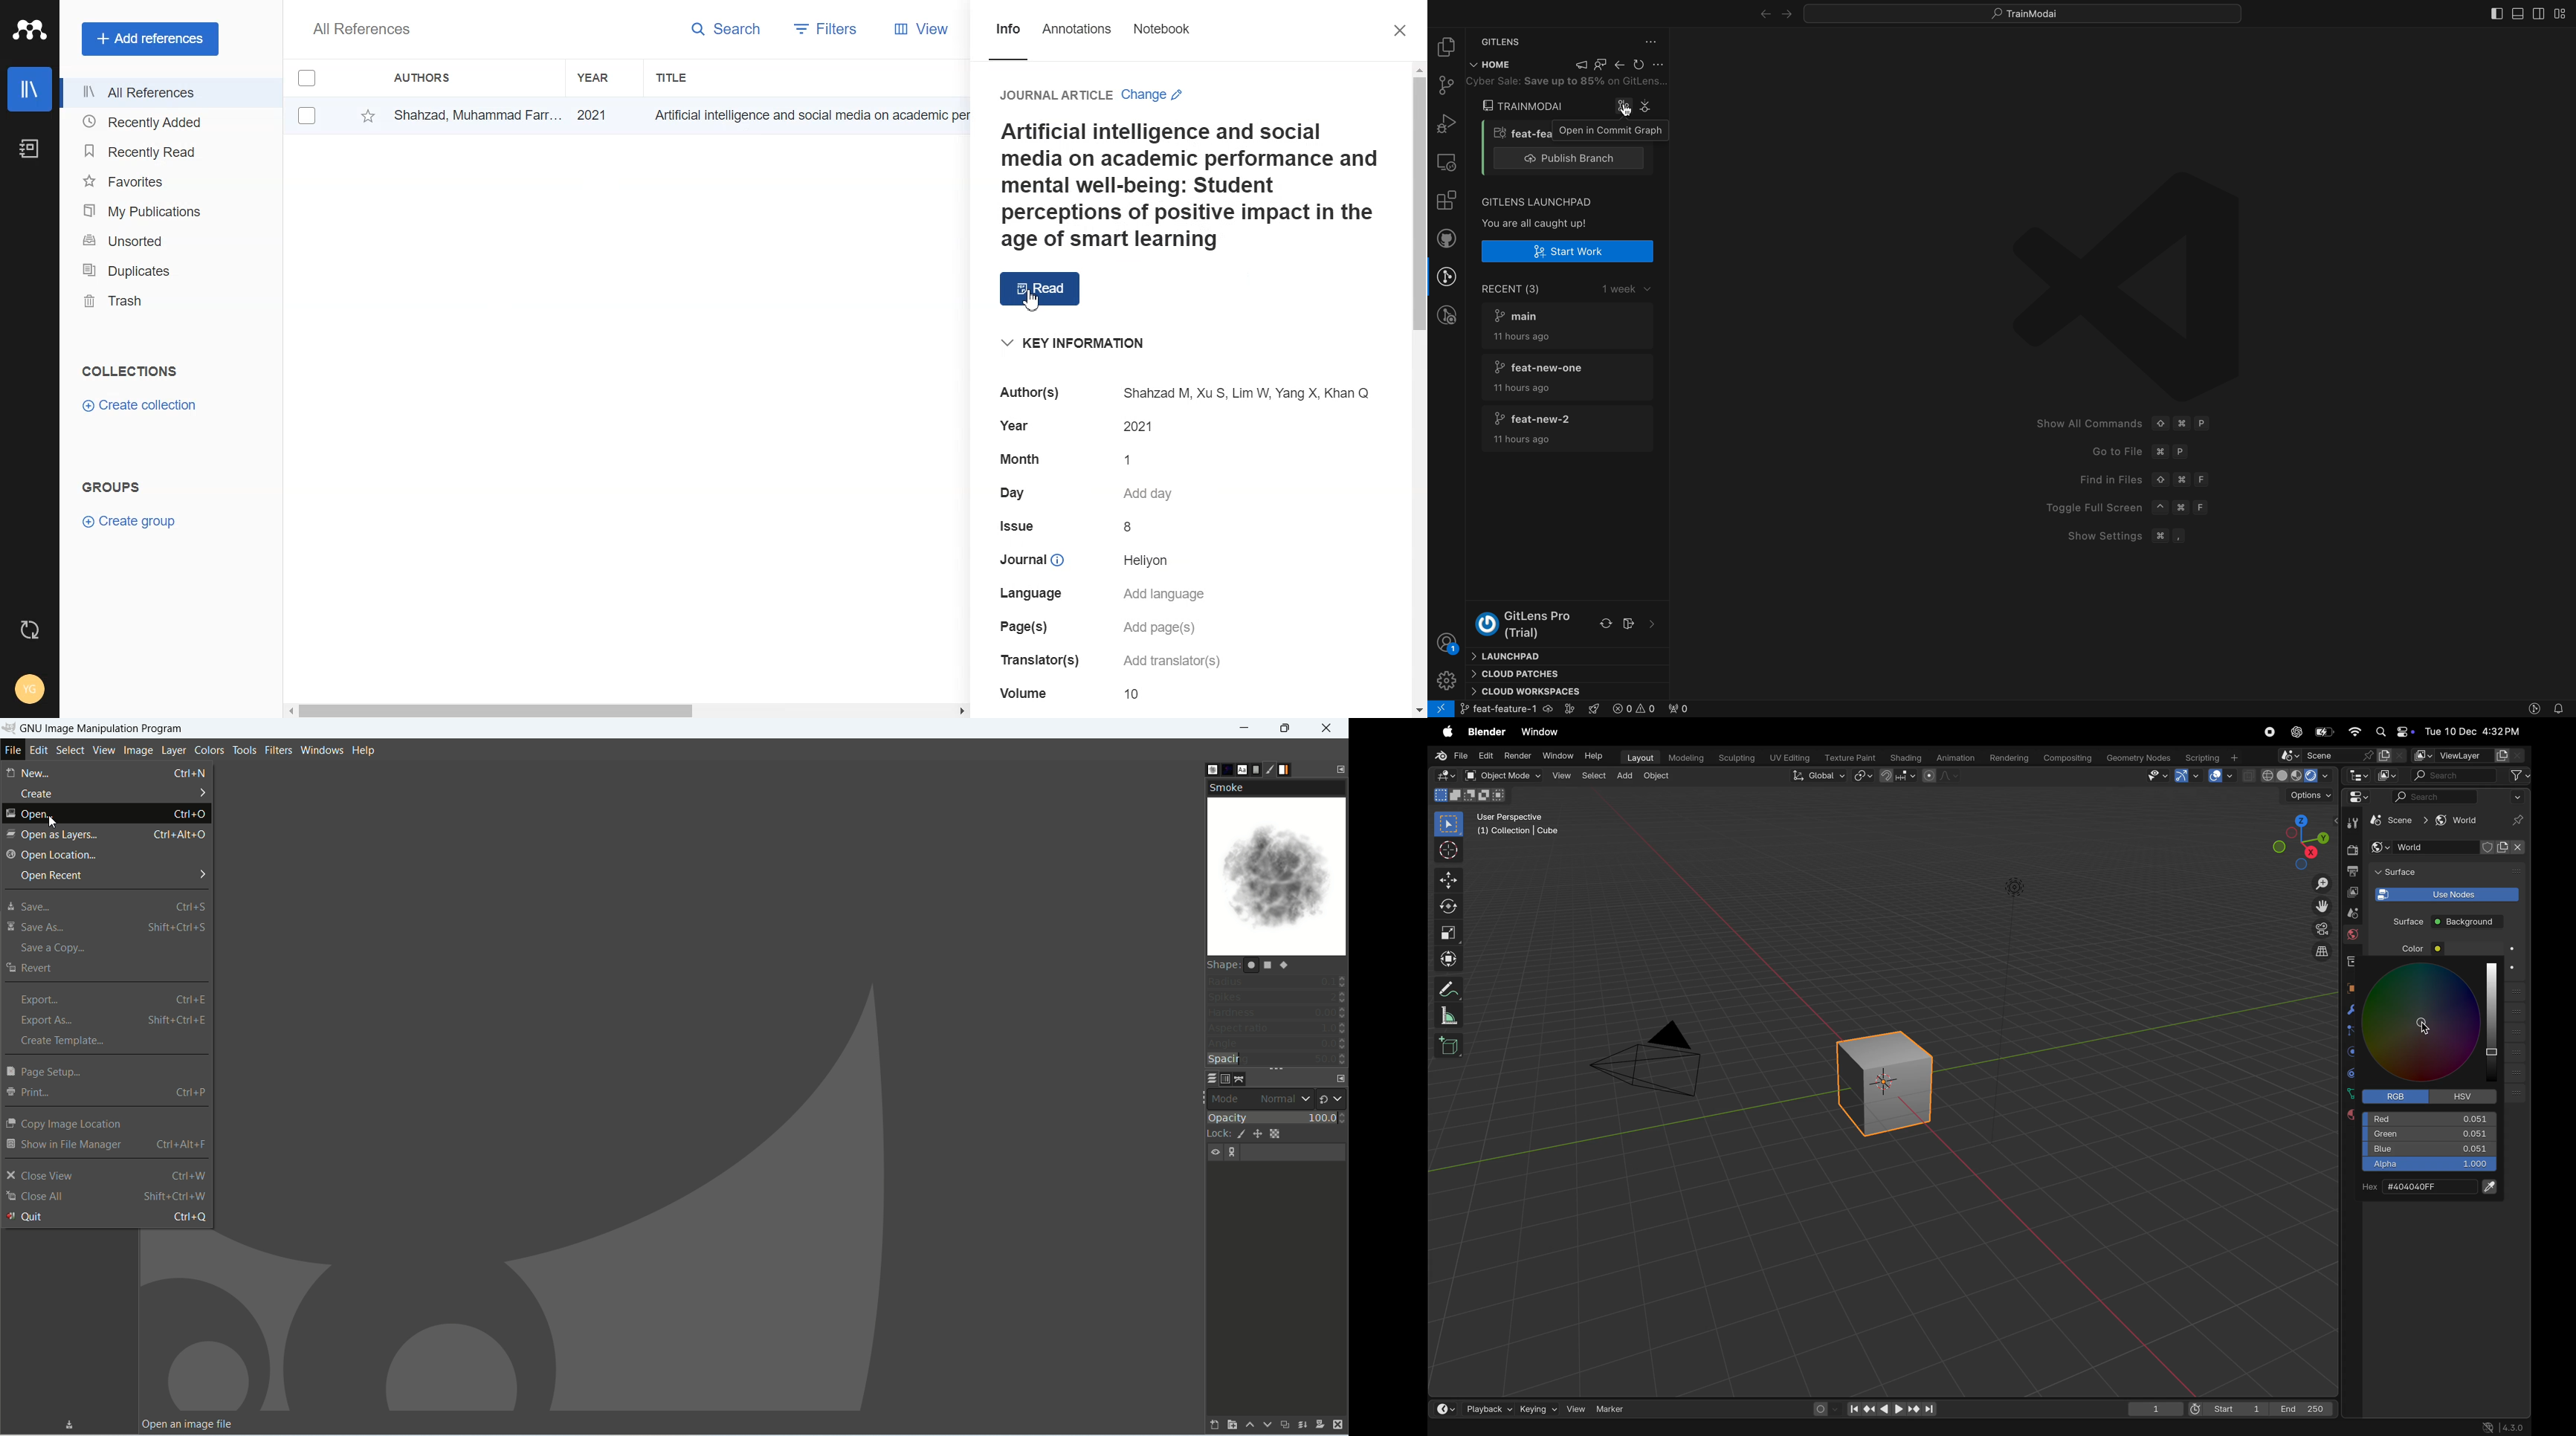 The height and width of the screenshot is (1456, 2576). Describe the element at coordinates (167, 123) in the screenshot. I see `Recently added` at that location.